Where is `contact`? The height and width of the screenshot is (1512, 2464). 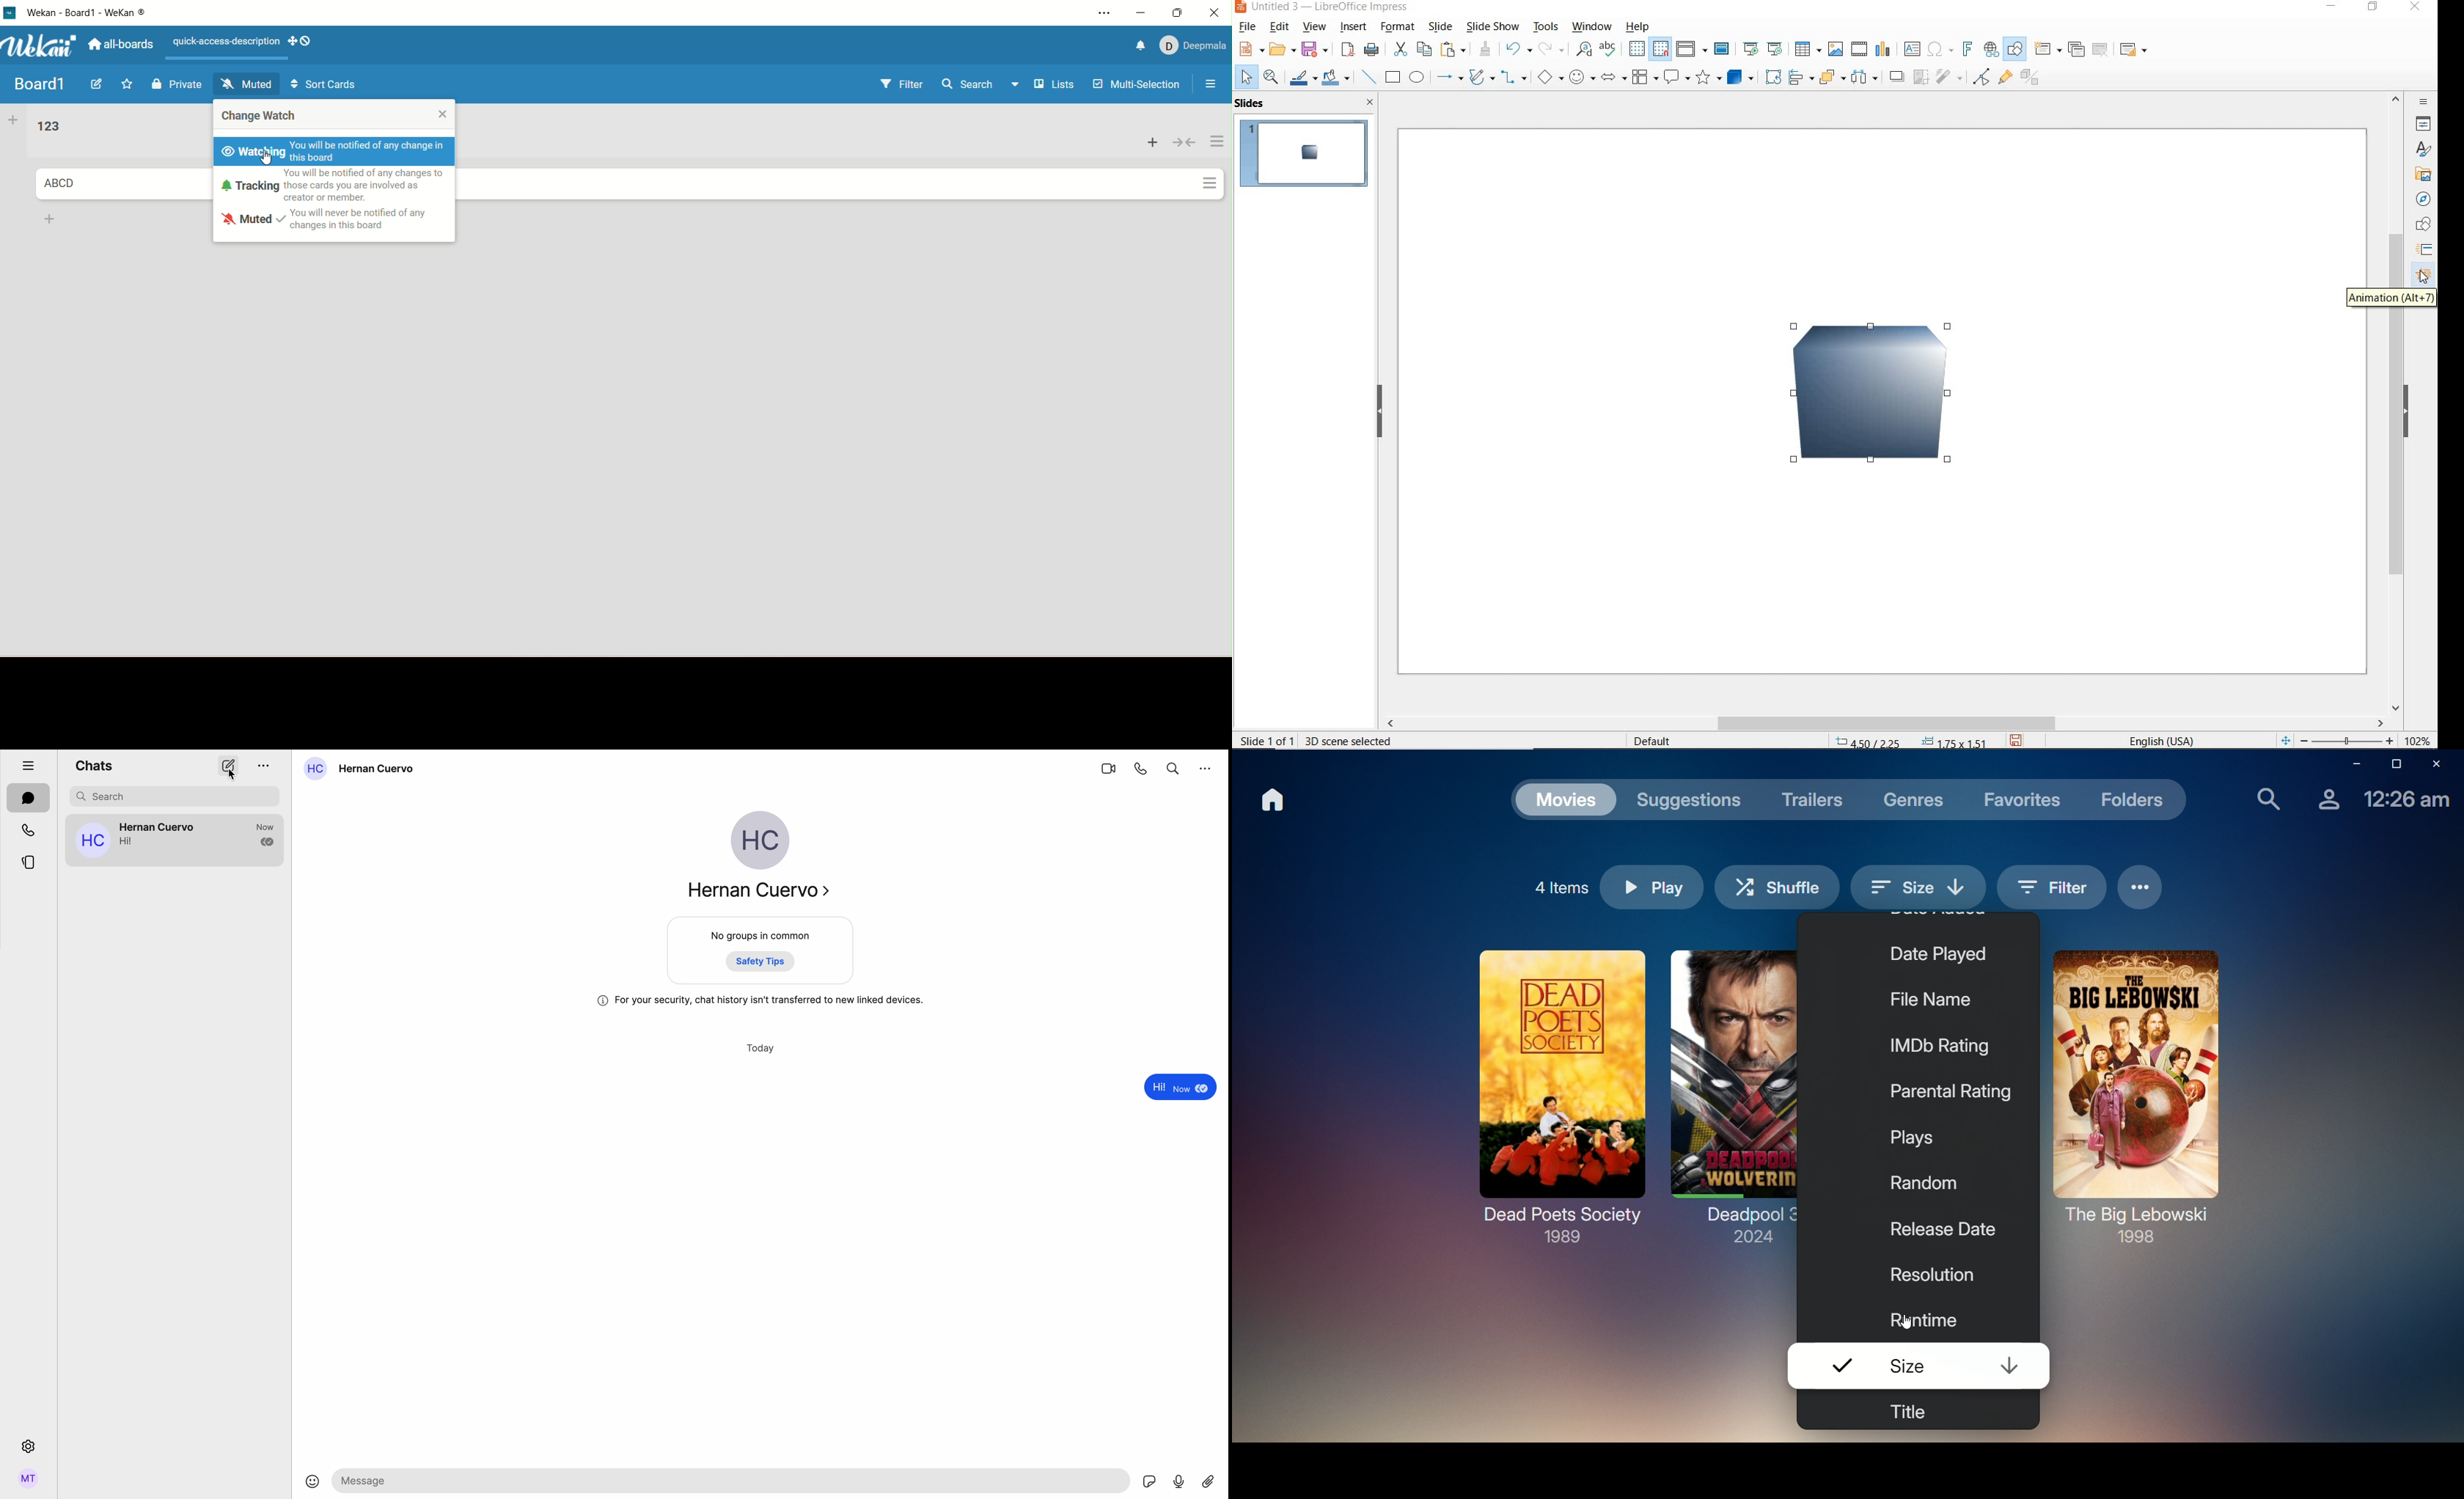 contact is located at coordinates (174, 840).